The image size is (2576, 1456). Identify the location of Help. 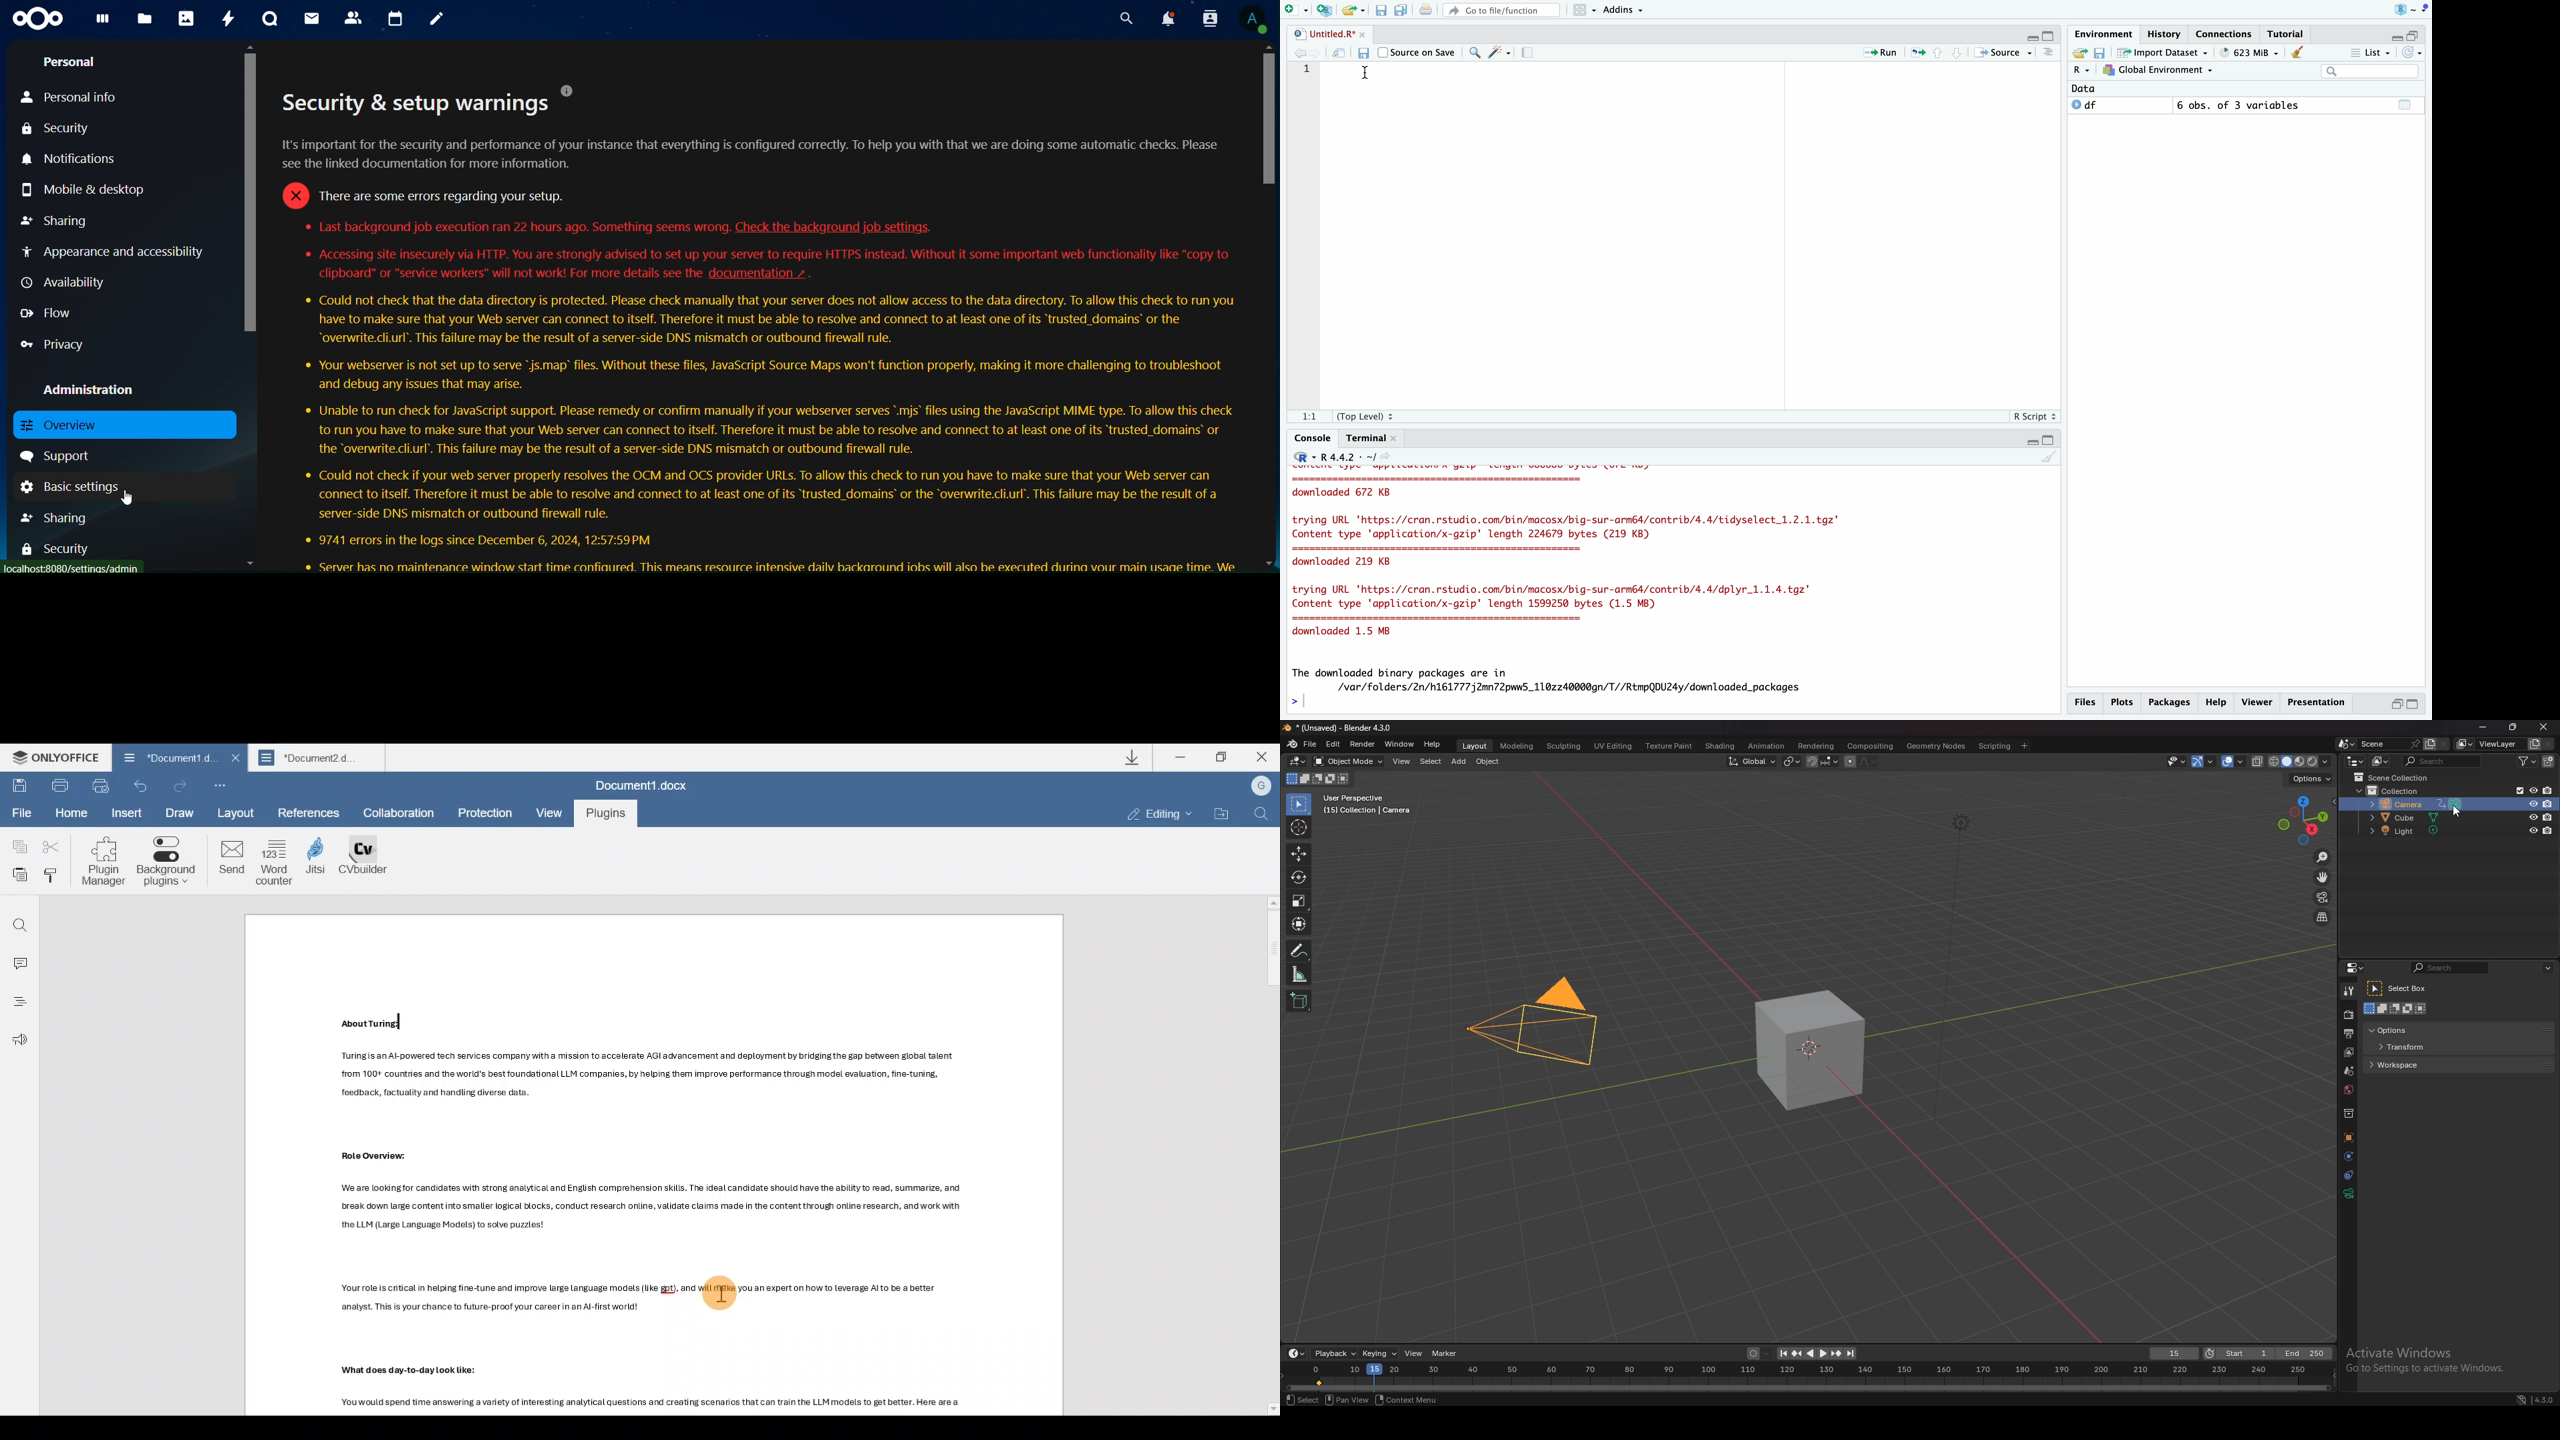
(2217, 702).